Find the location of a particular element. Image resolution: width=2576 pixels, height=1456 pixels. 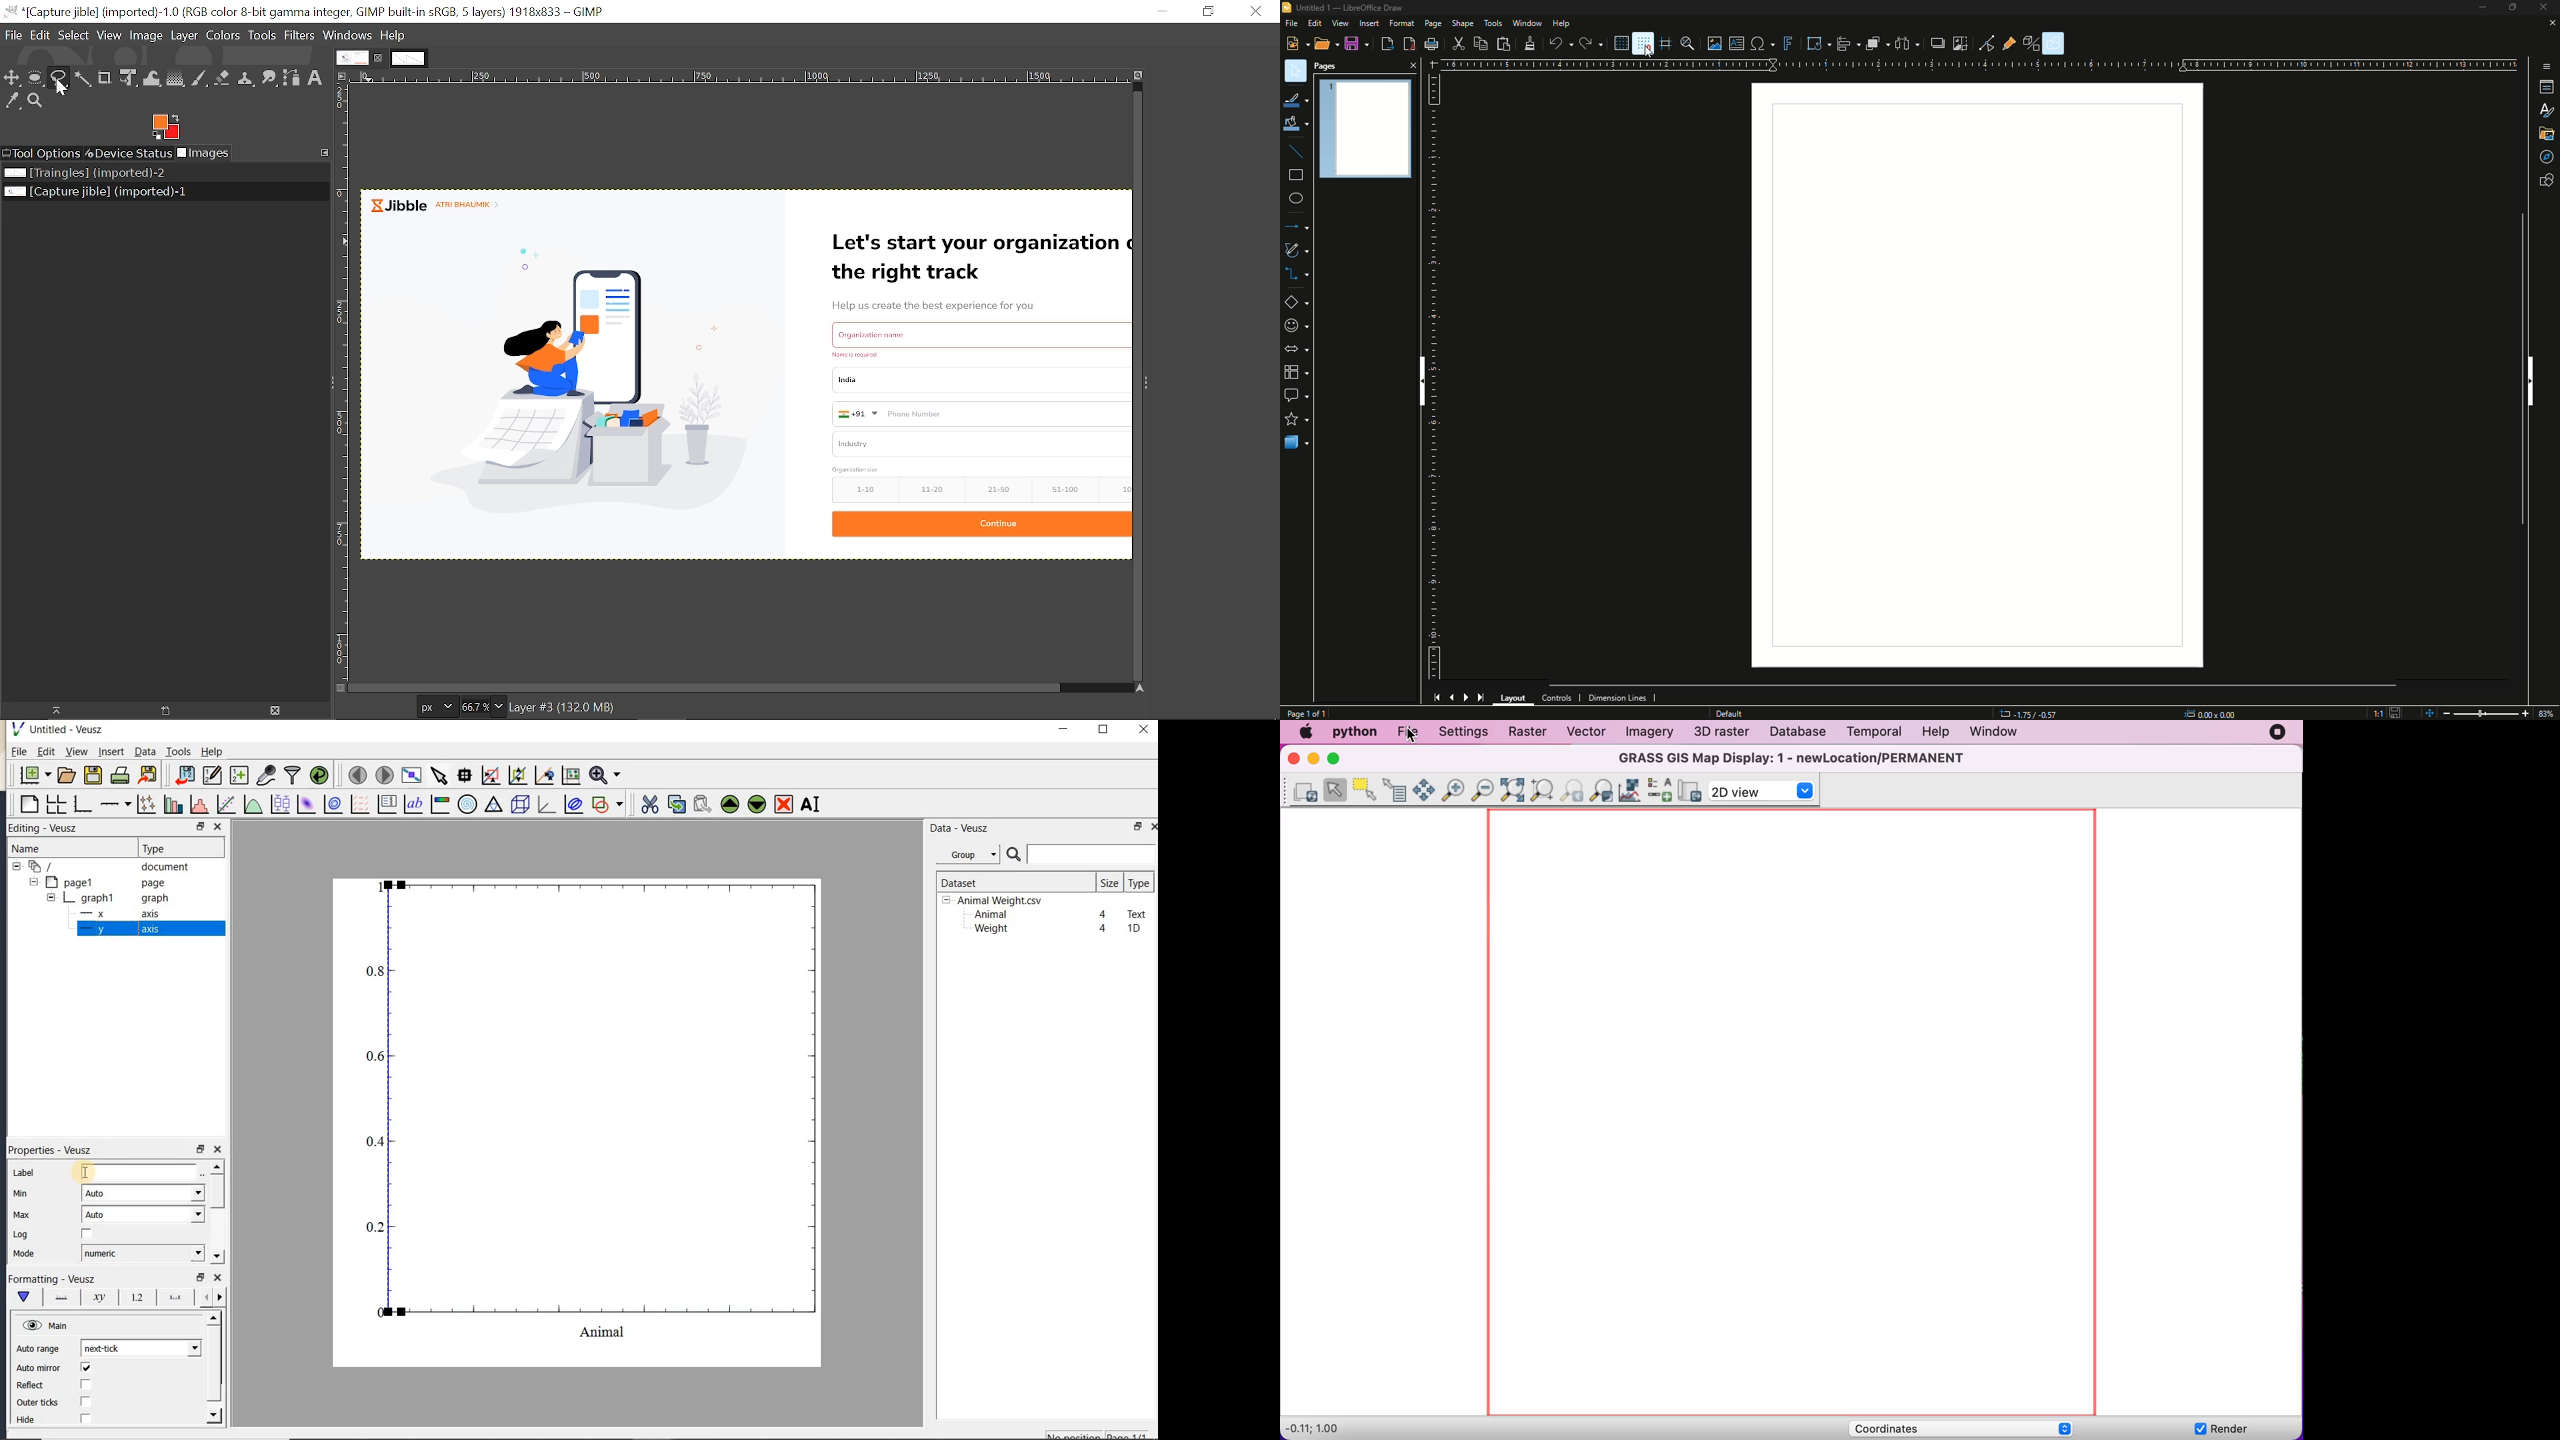

axis line is located at coordinates (59, 1297).